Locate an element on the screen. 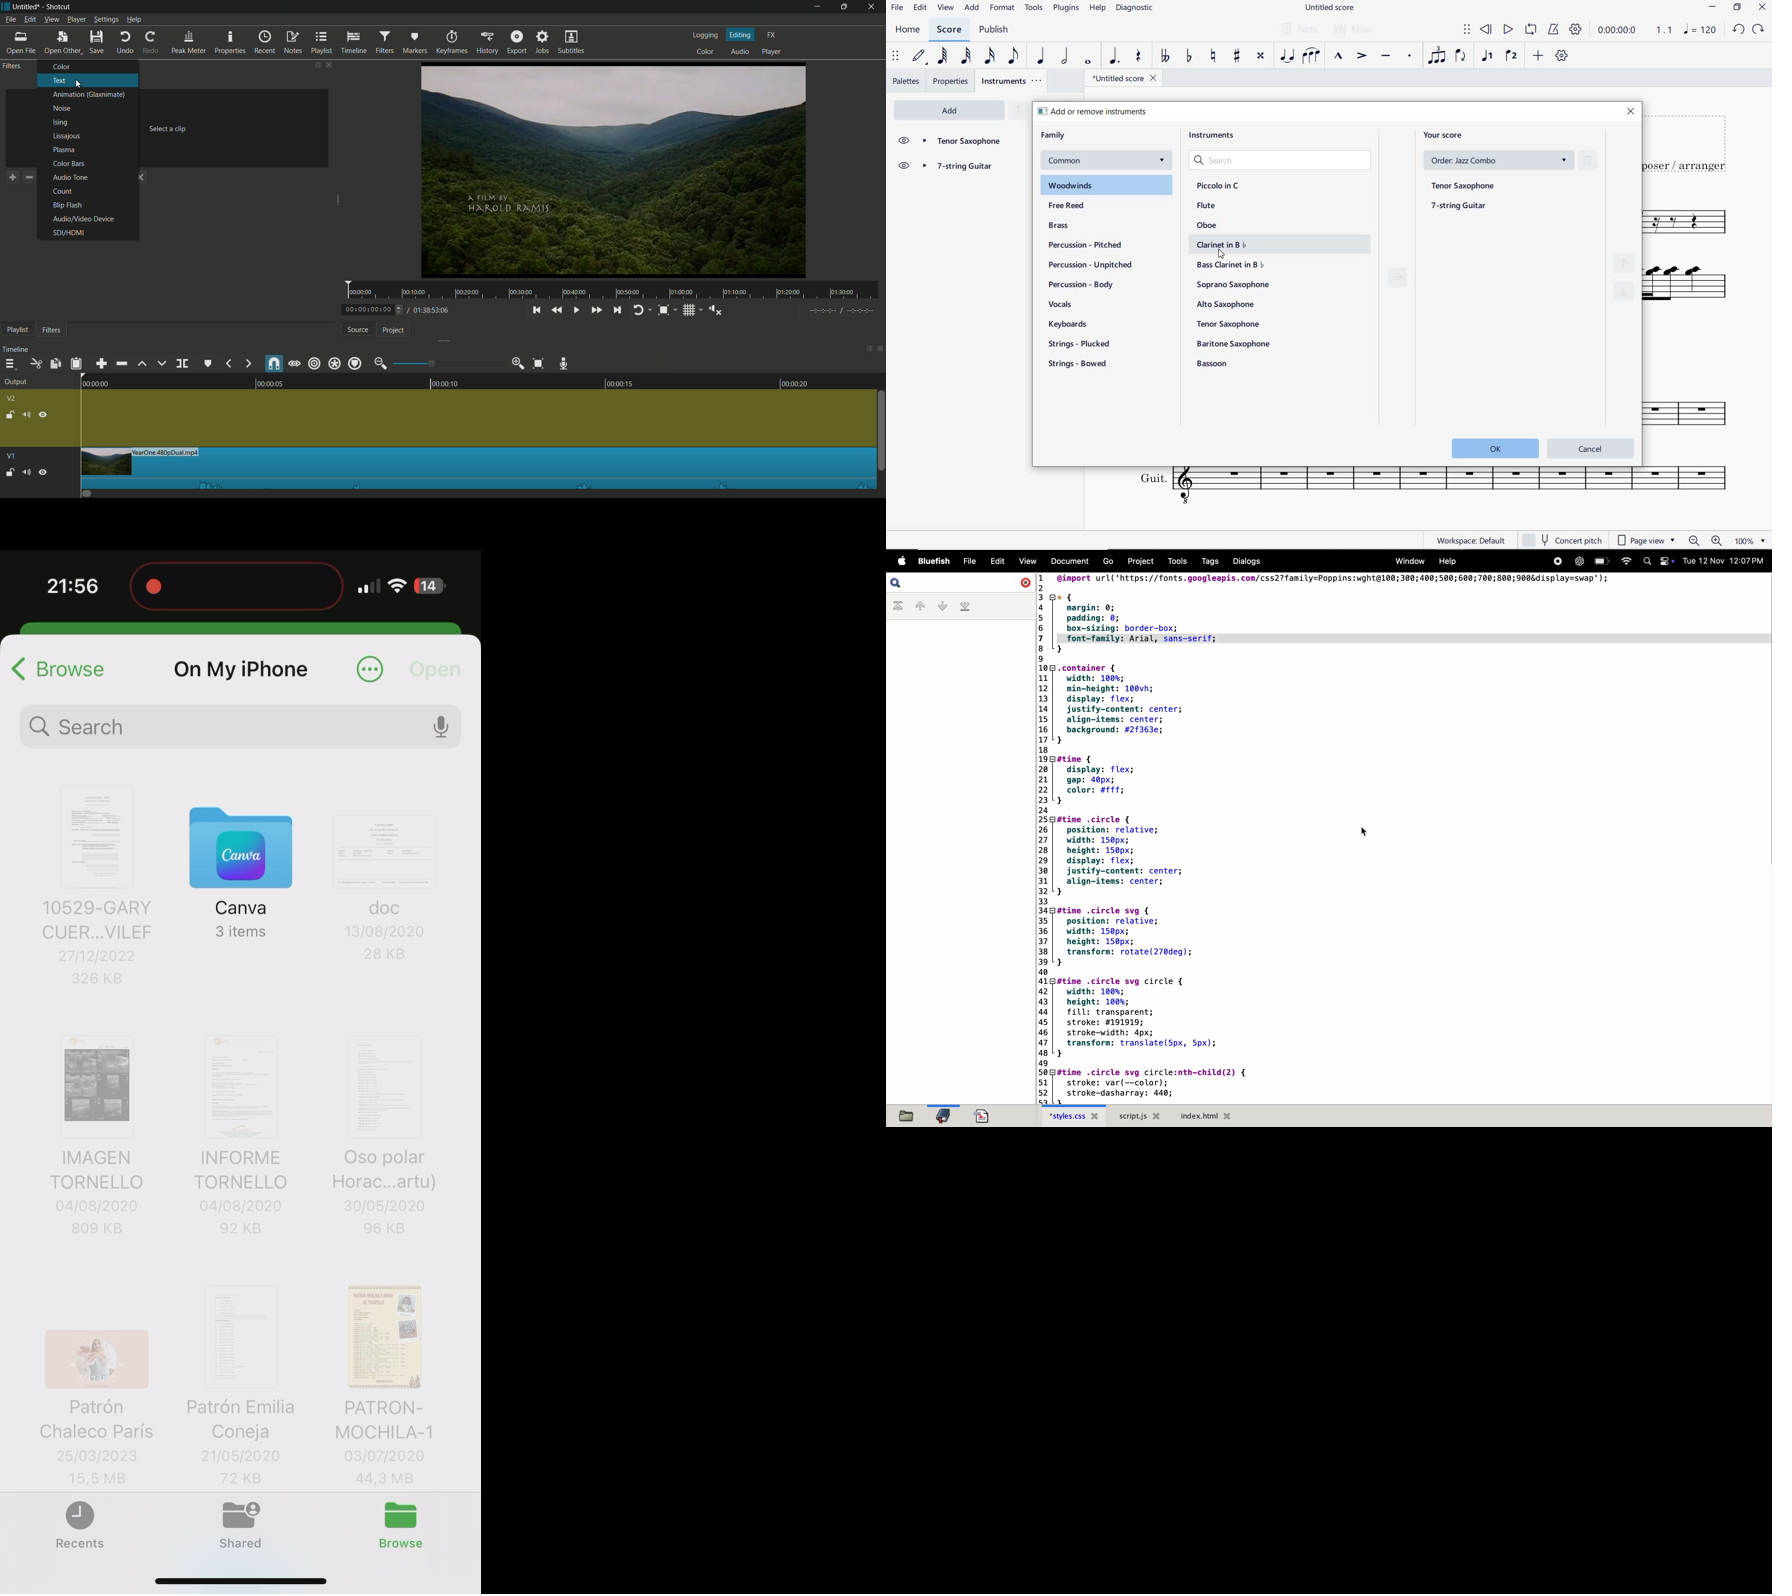 The image size is (1792, 1596). order: Jazz Combo is located at coordinates (1502, 160).